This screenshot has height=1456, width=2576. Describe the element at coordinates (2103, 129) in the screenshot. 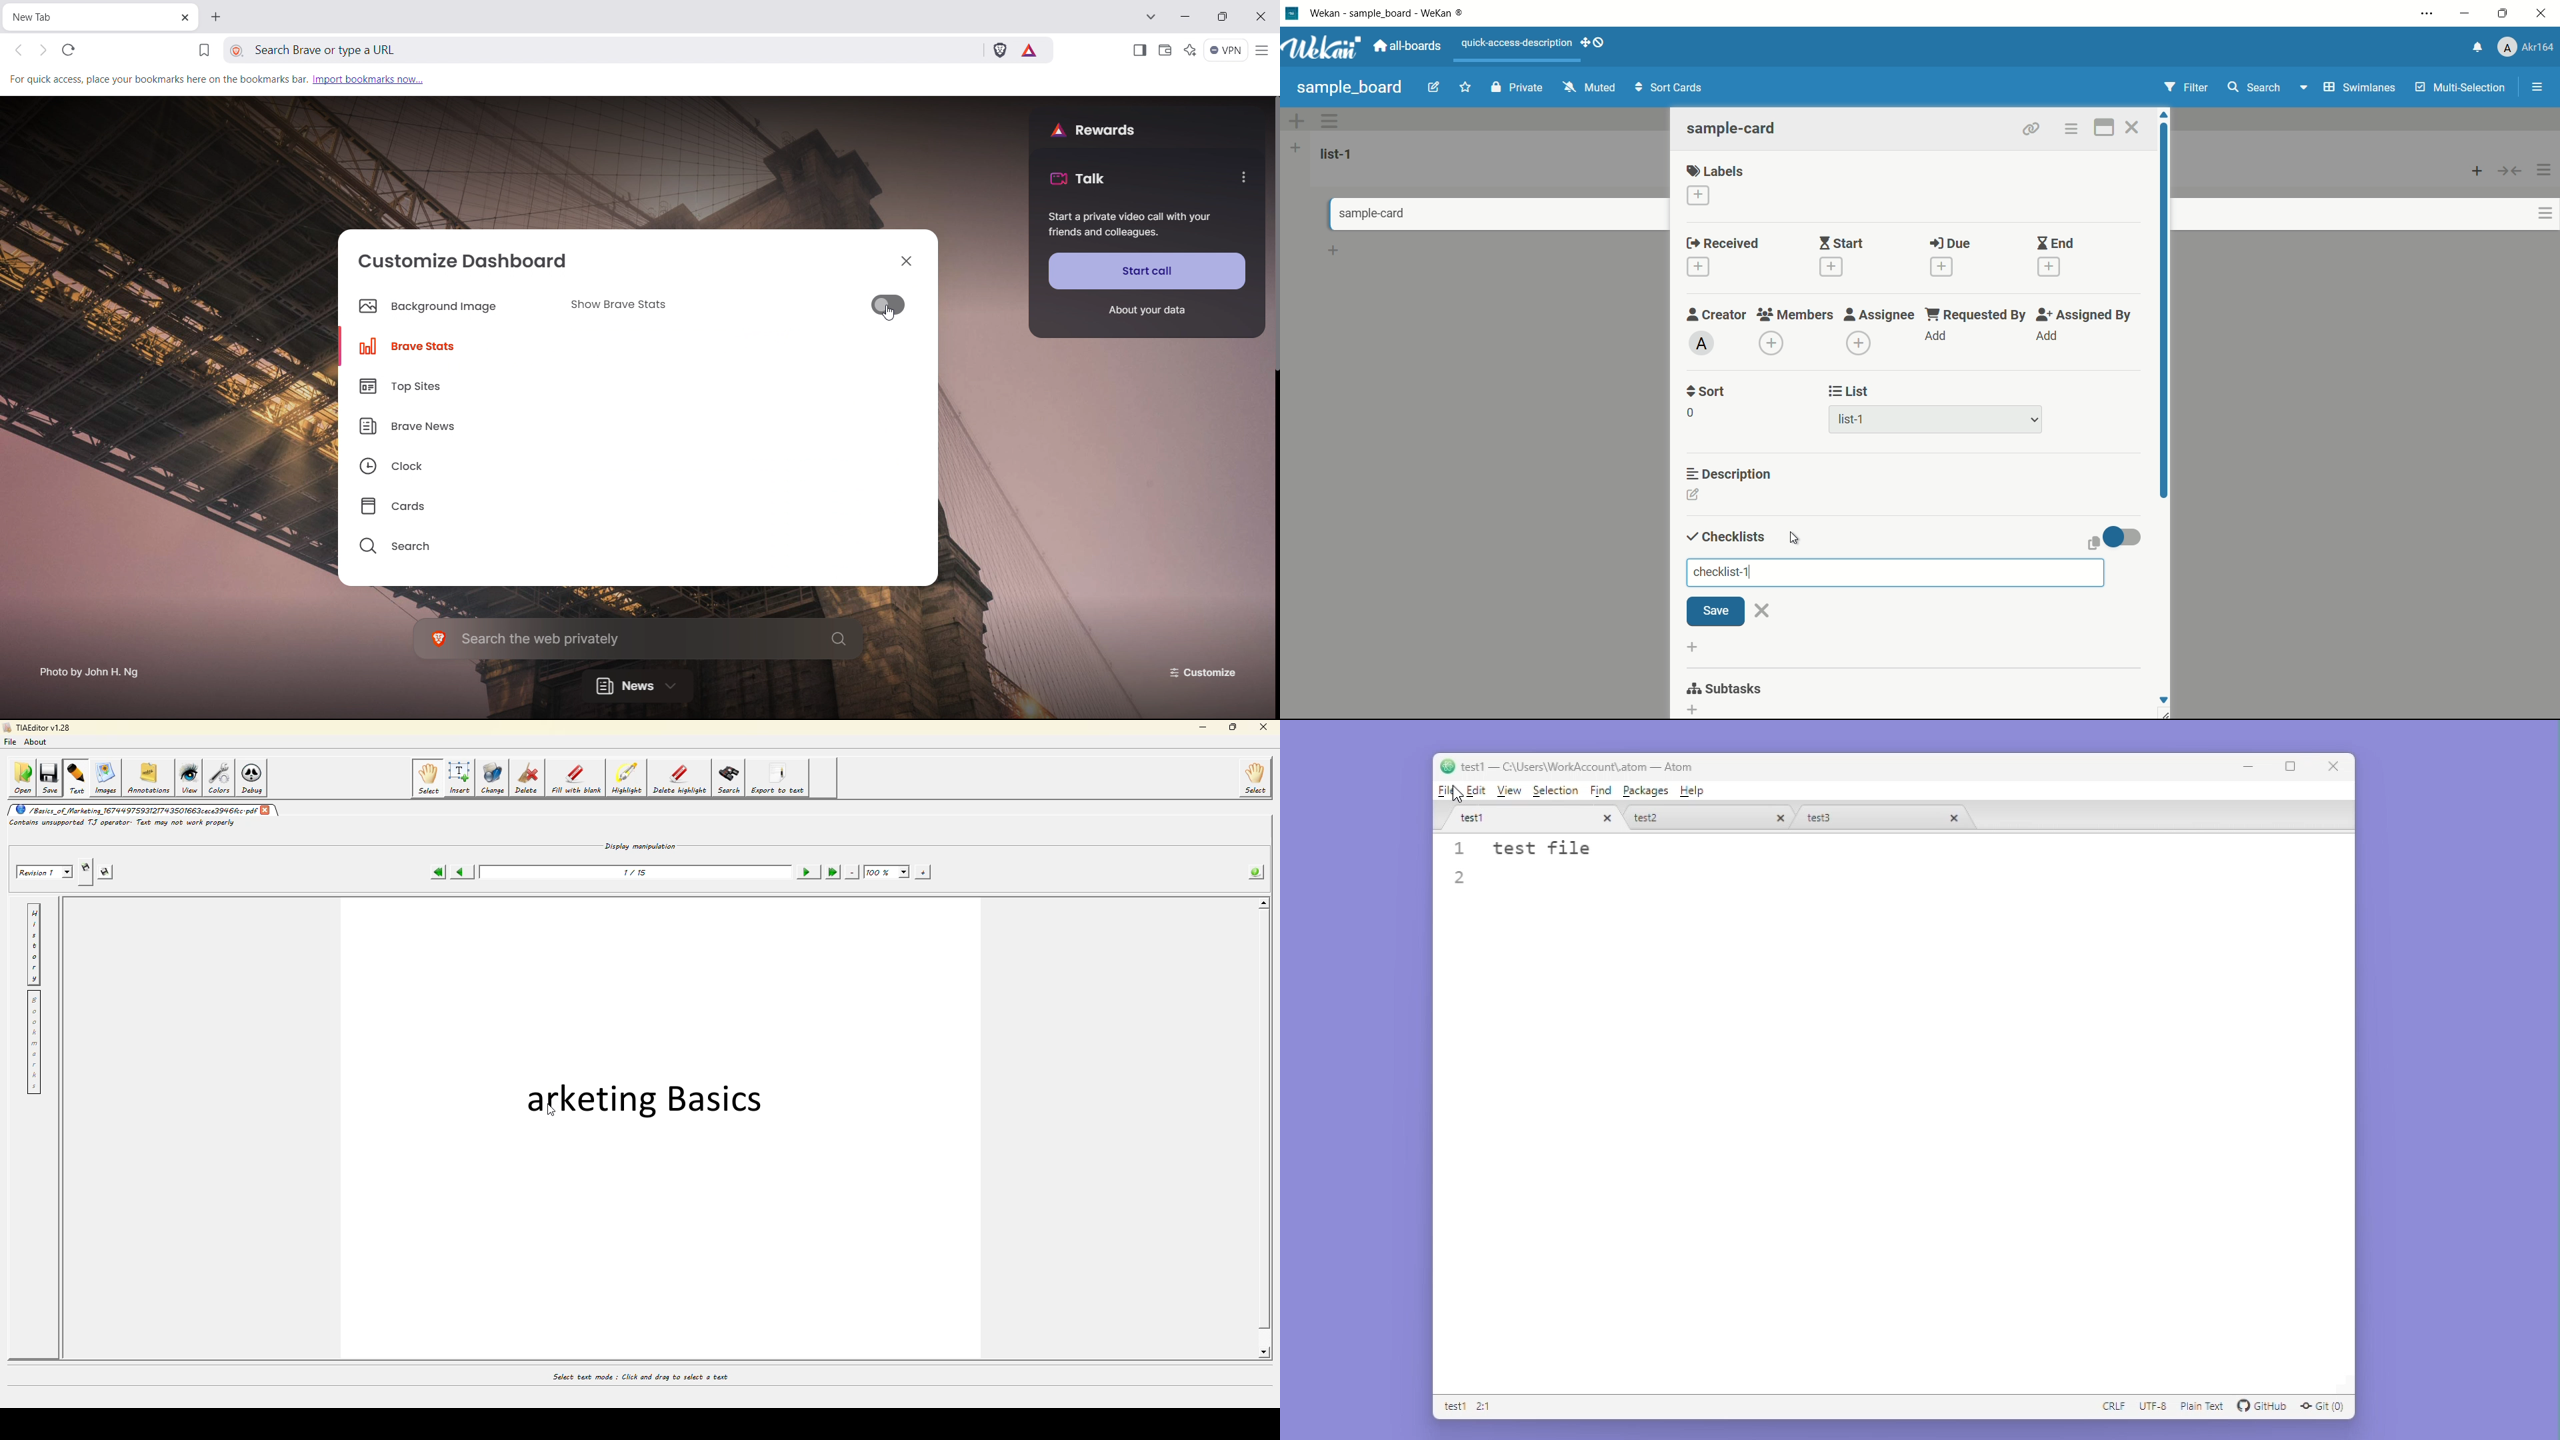

I see `maximize card` at that location.